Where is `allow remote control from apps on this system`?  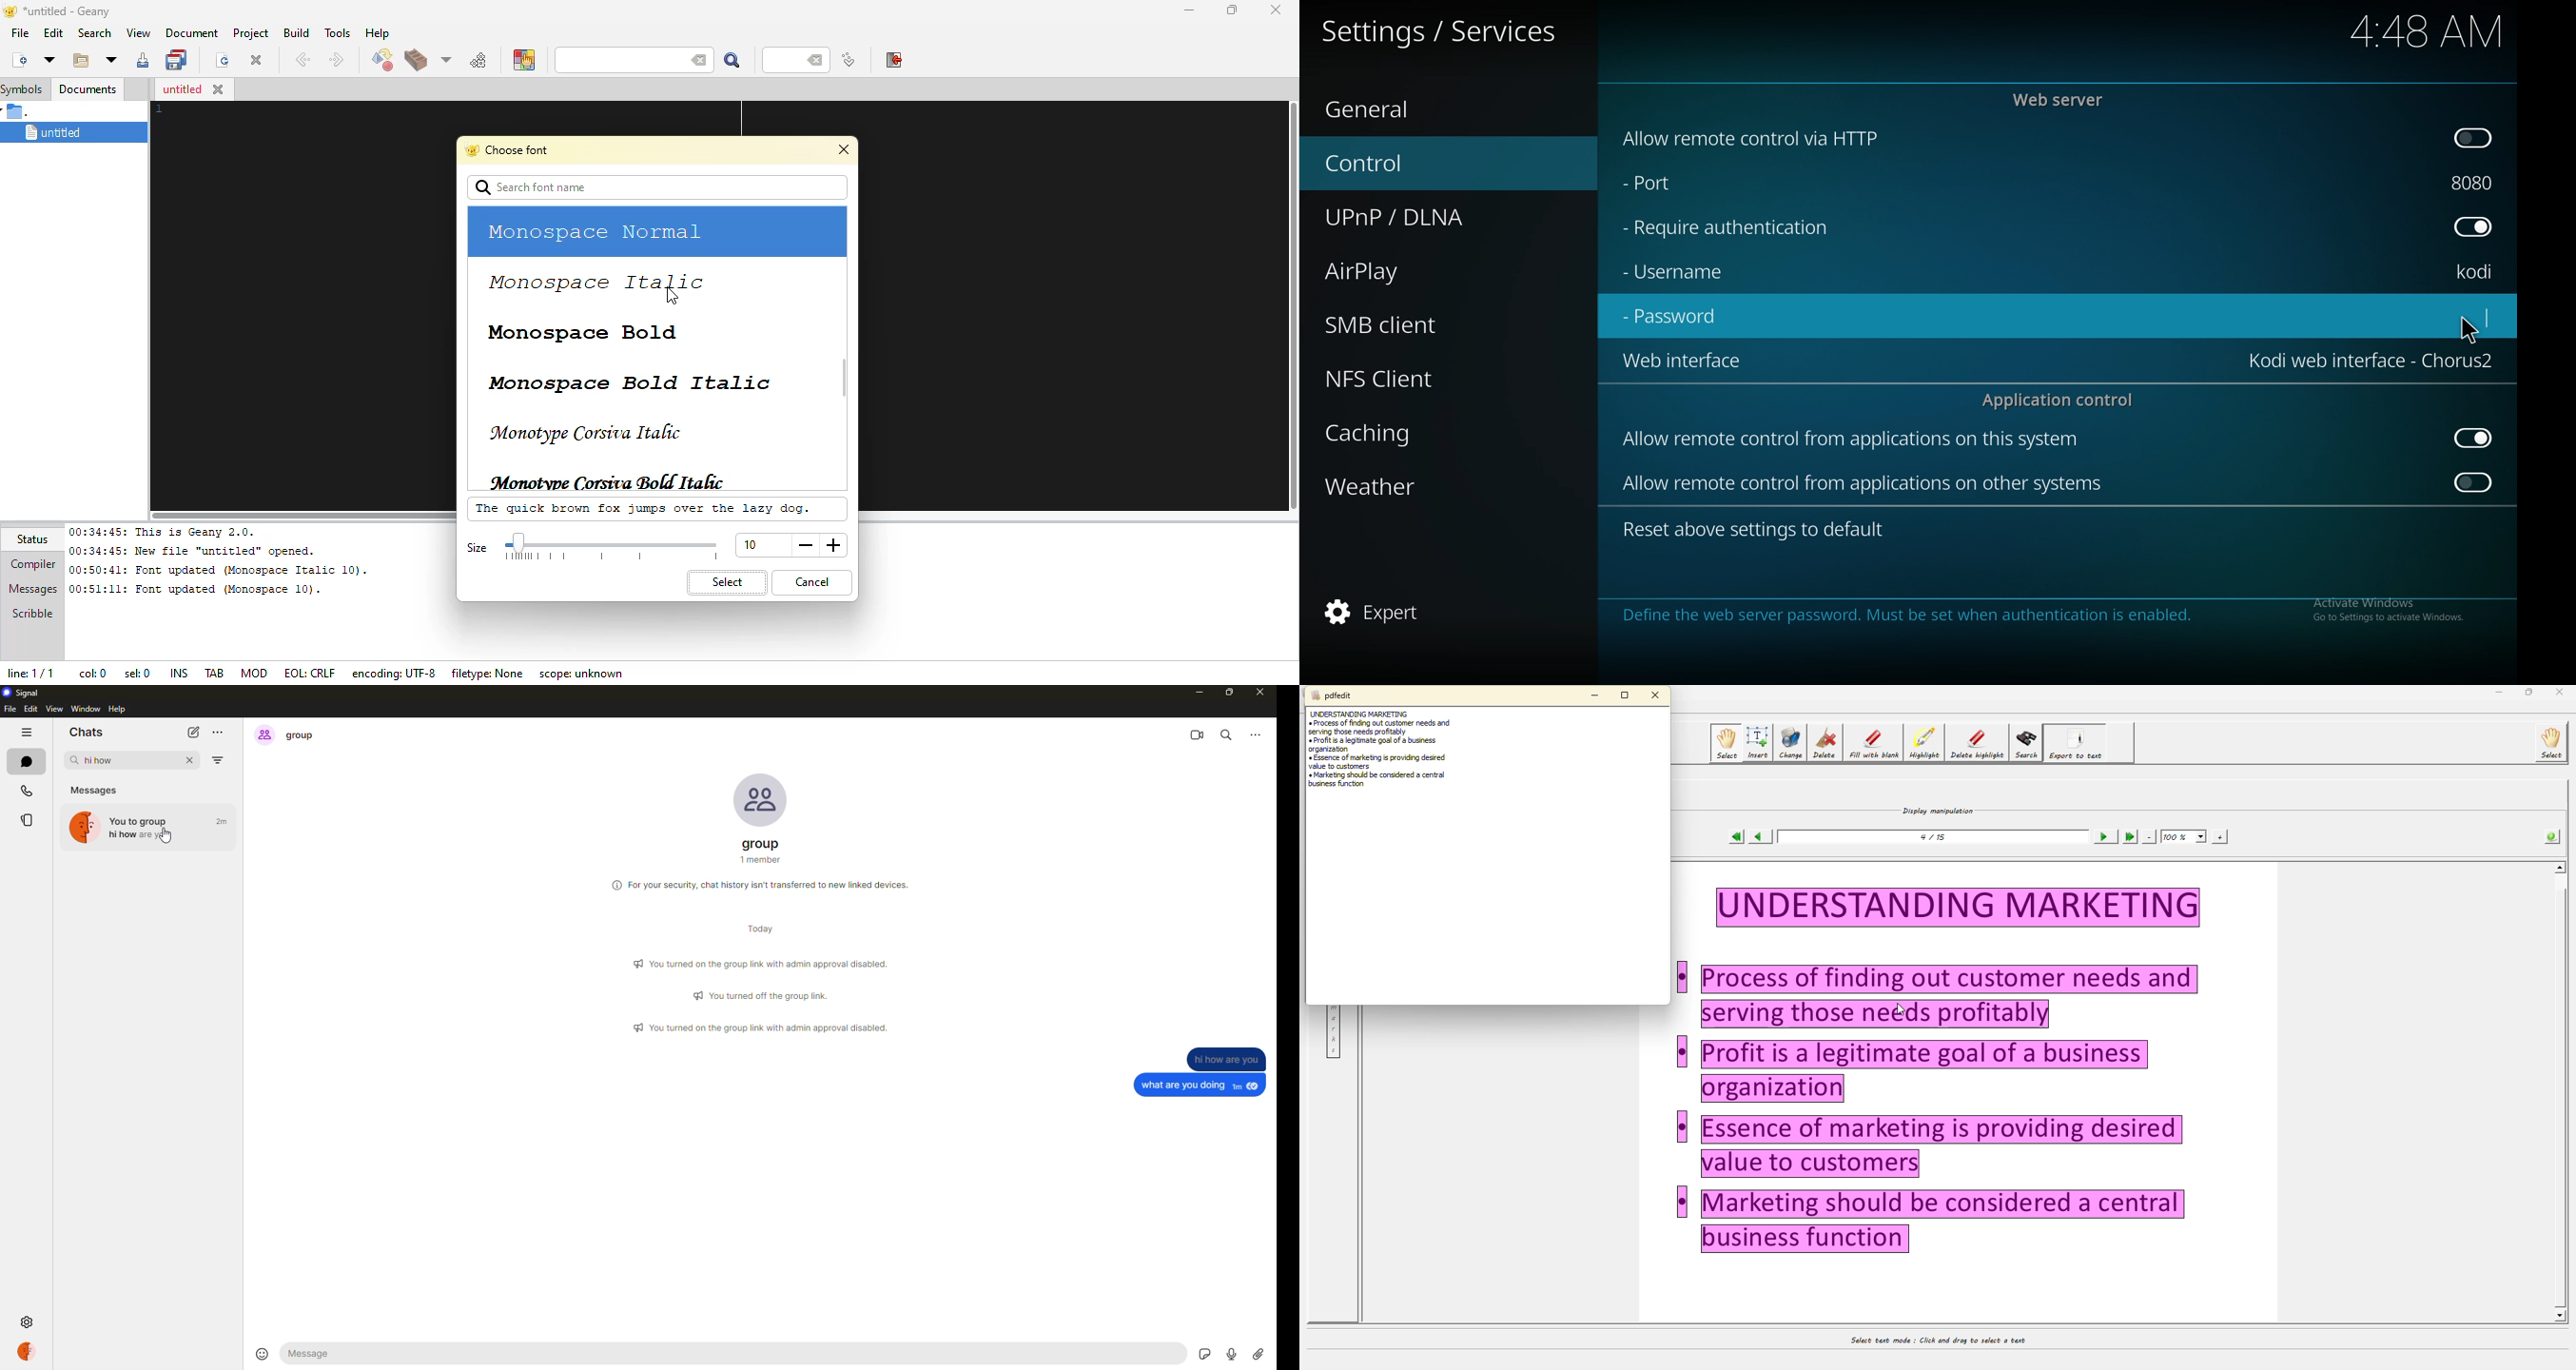 allow remote control from apps on this system is located at coordinates (1871, 440).